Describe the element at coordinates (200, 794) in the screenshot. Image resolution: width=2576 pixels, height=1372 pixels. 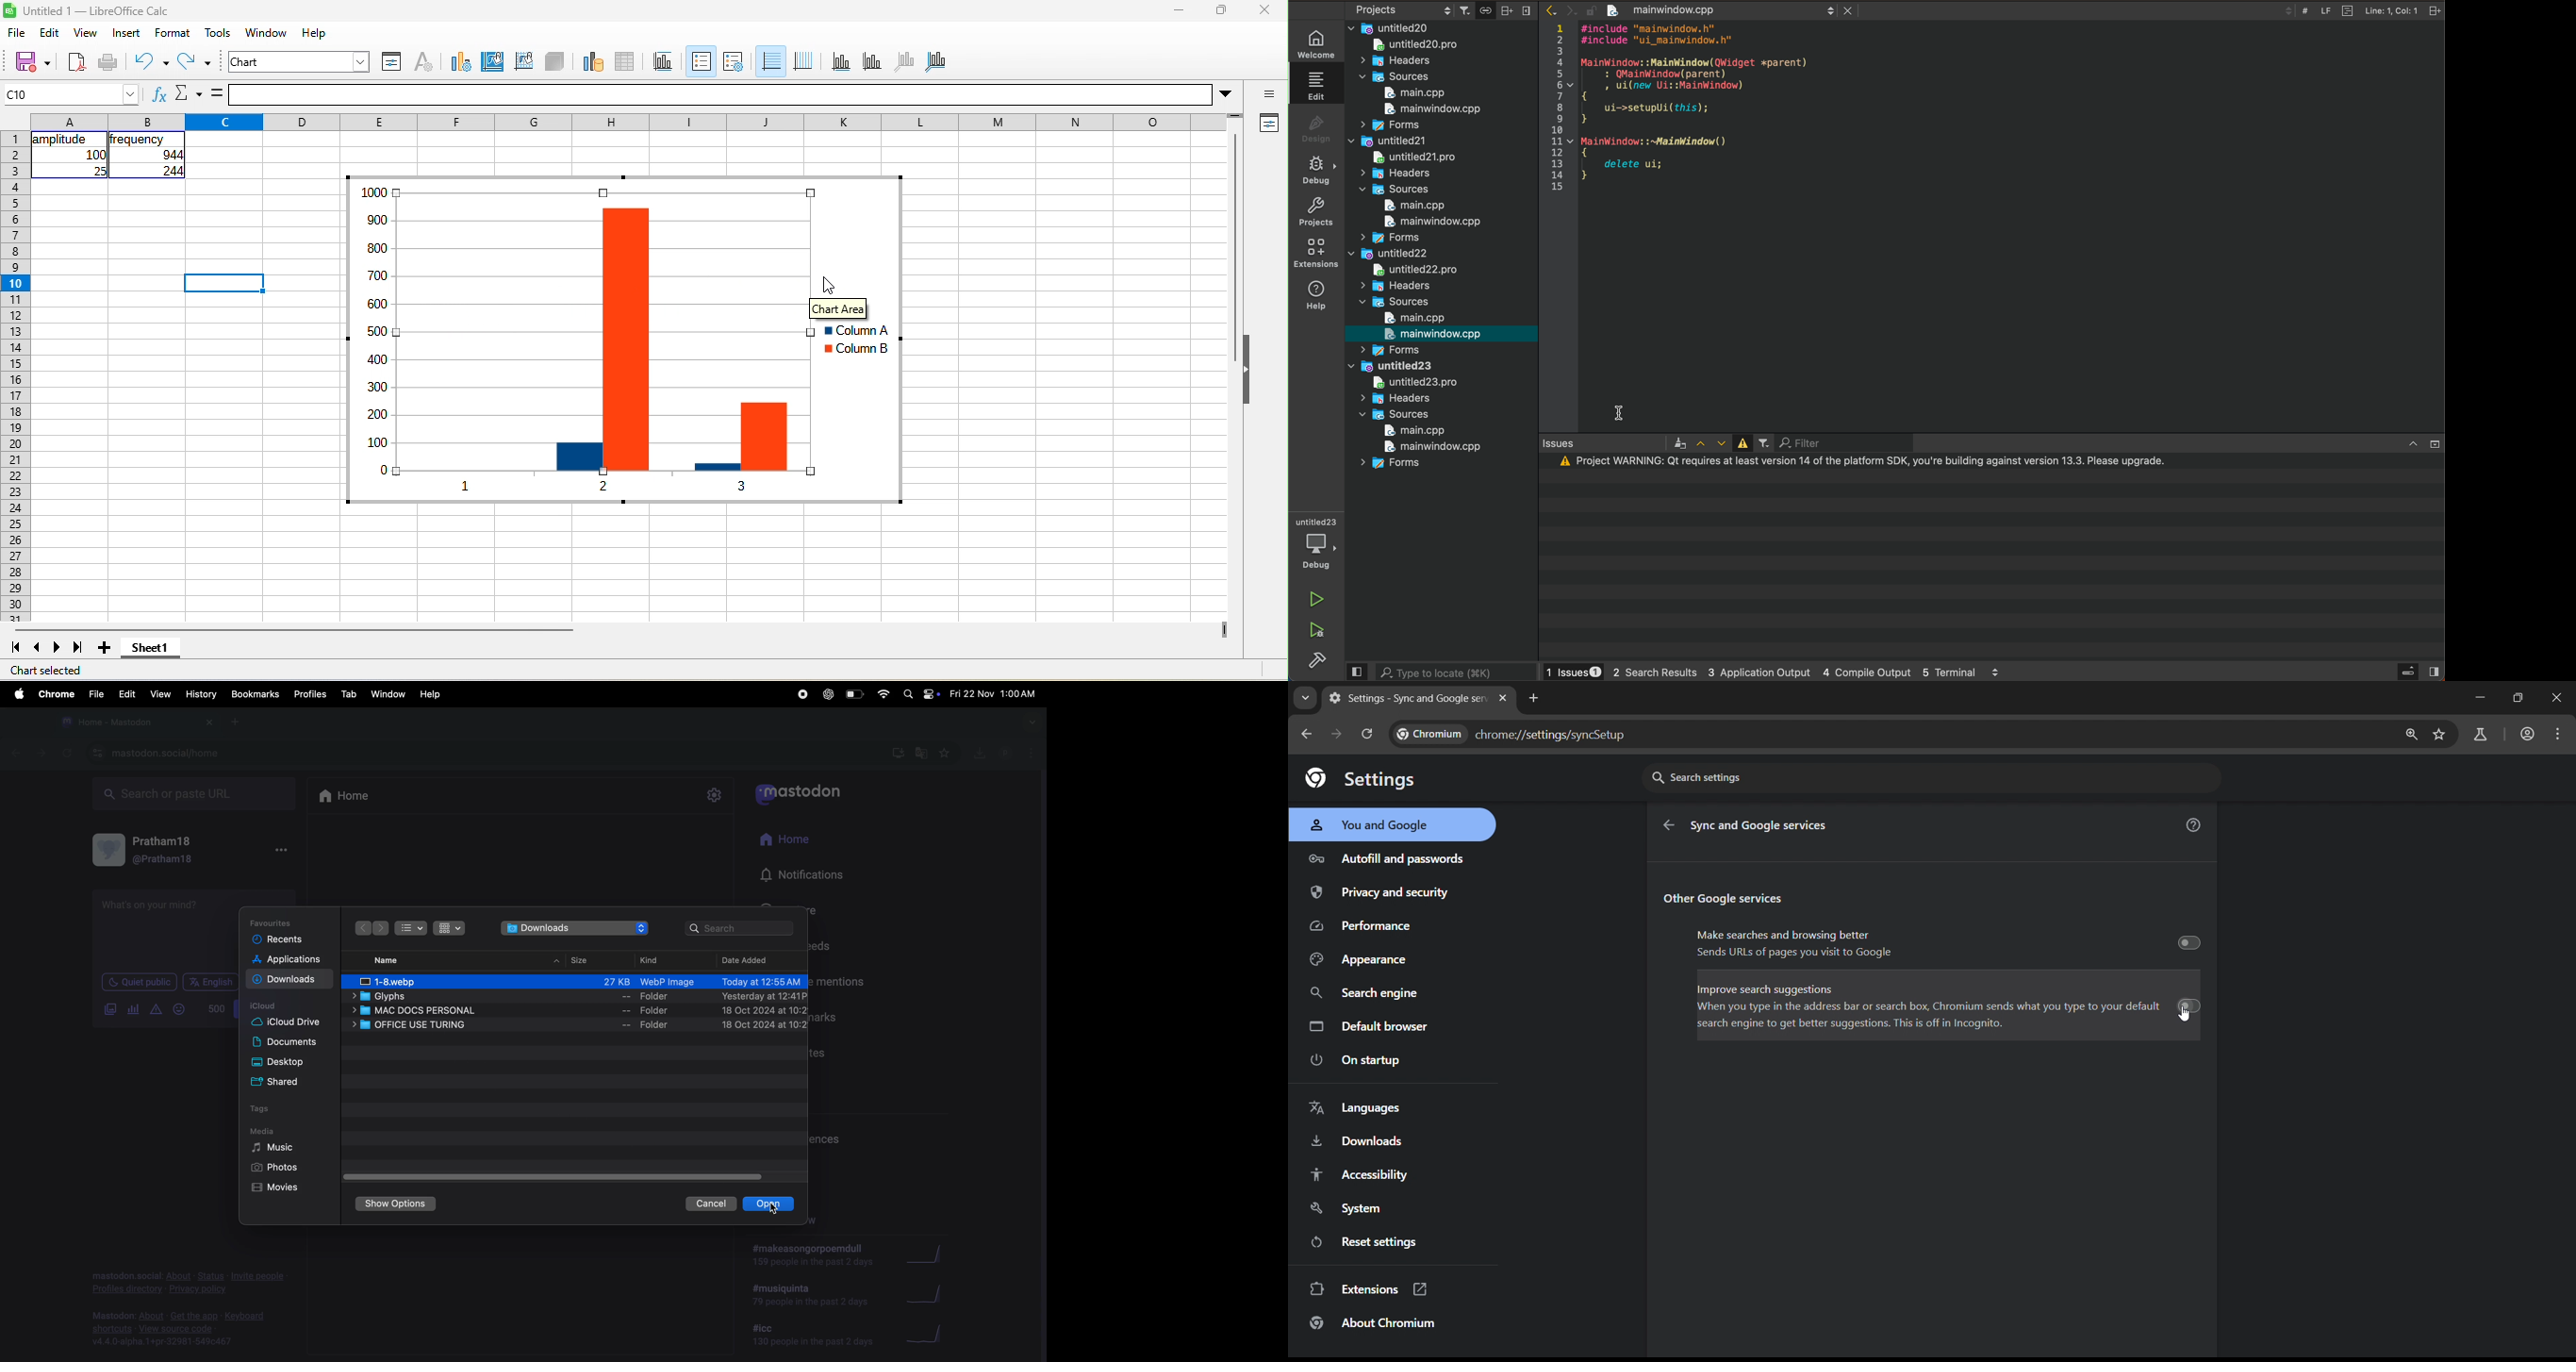
I see `search box` at that location.